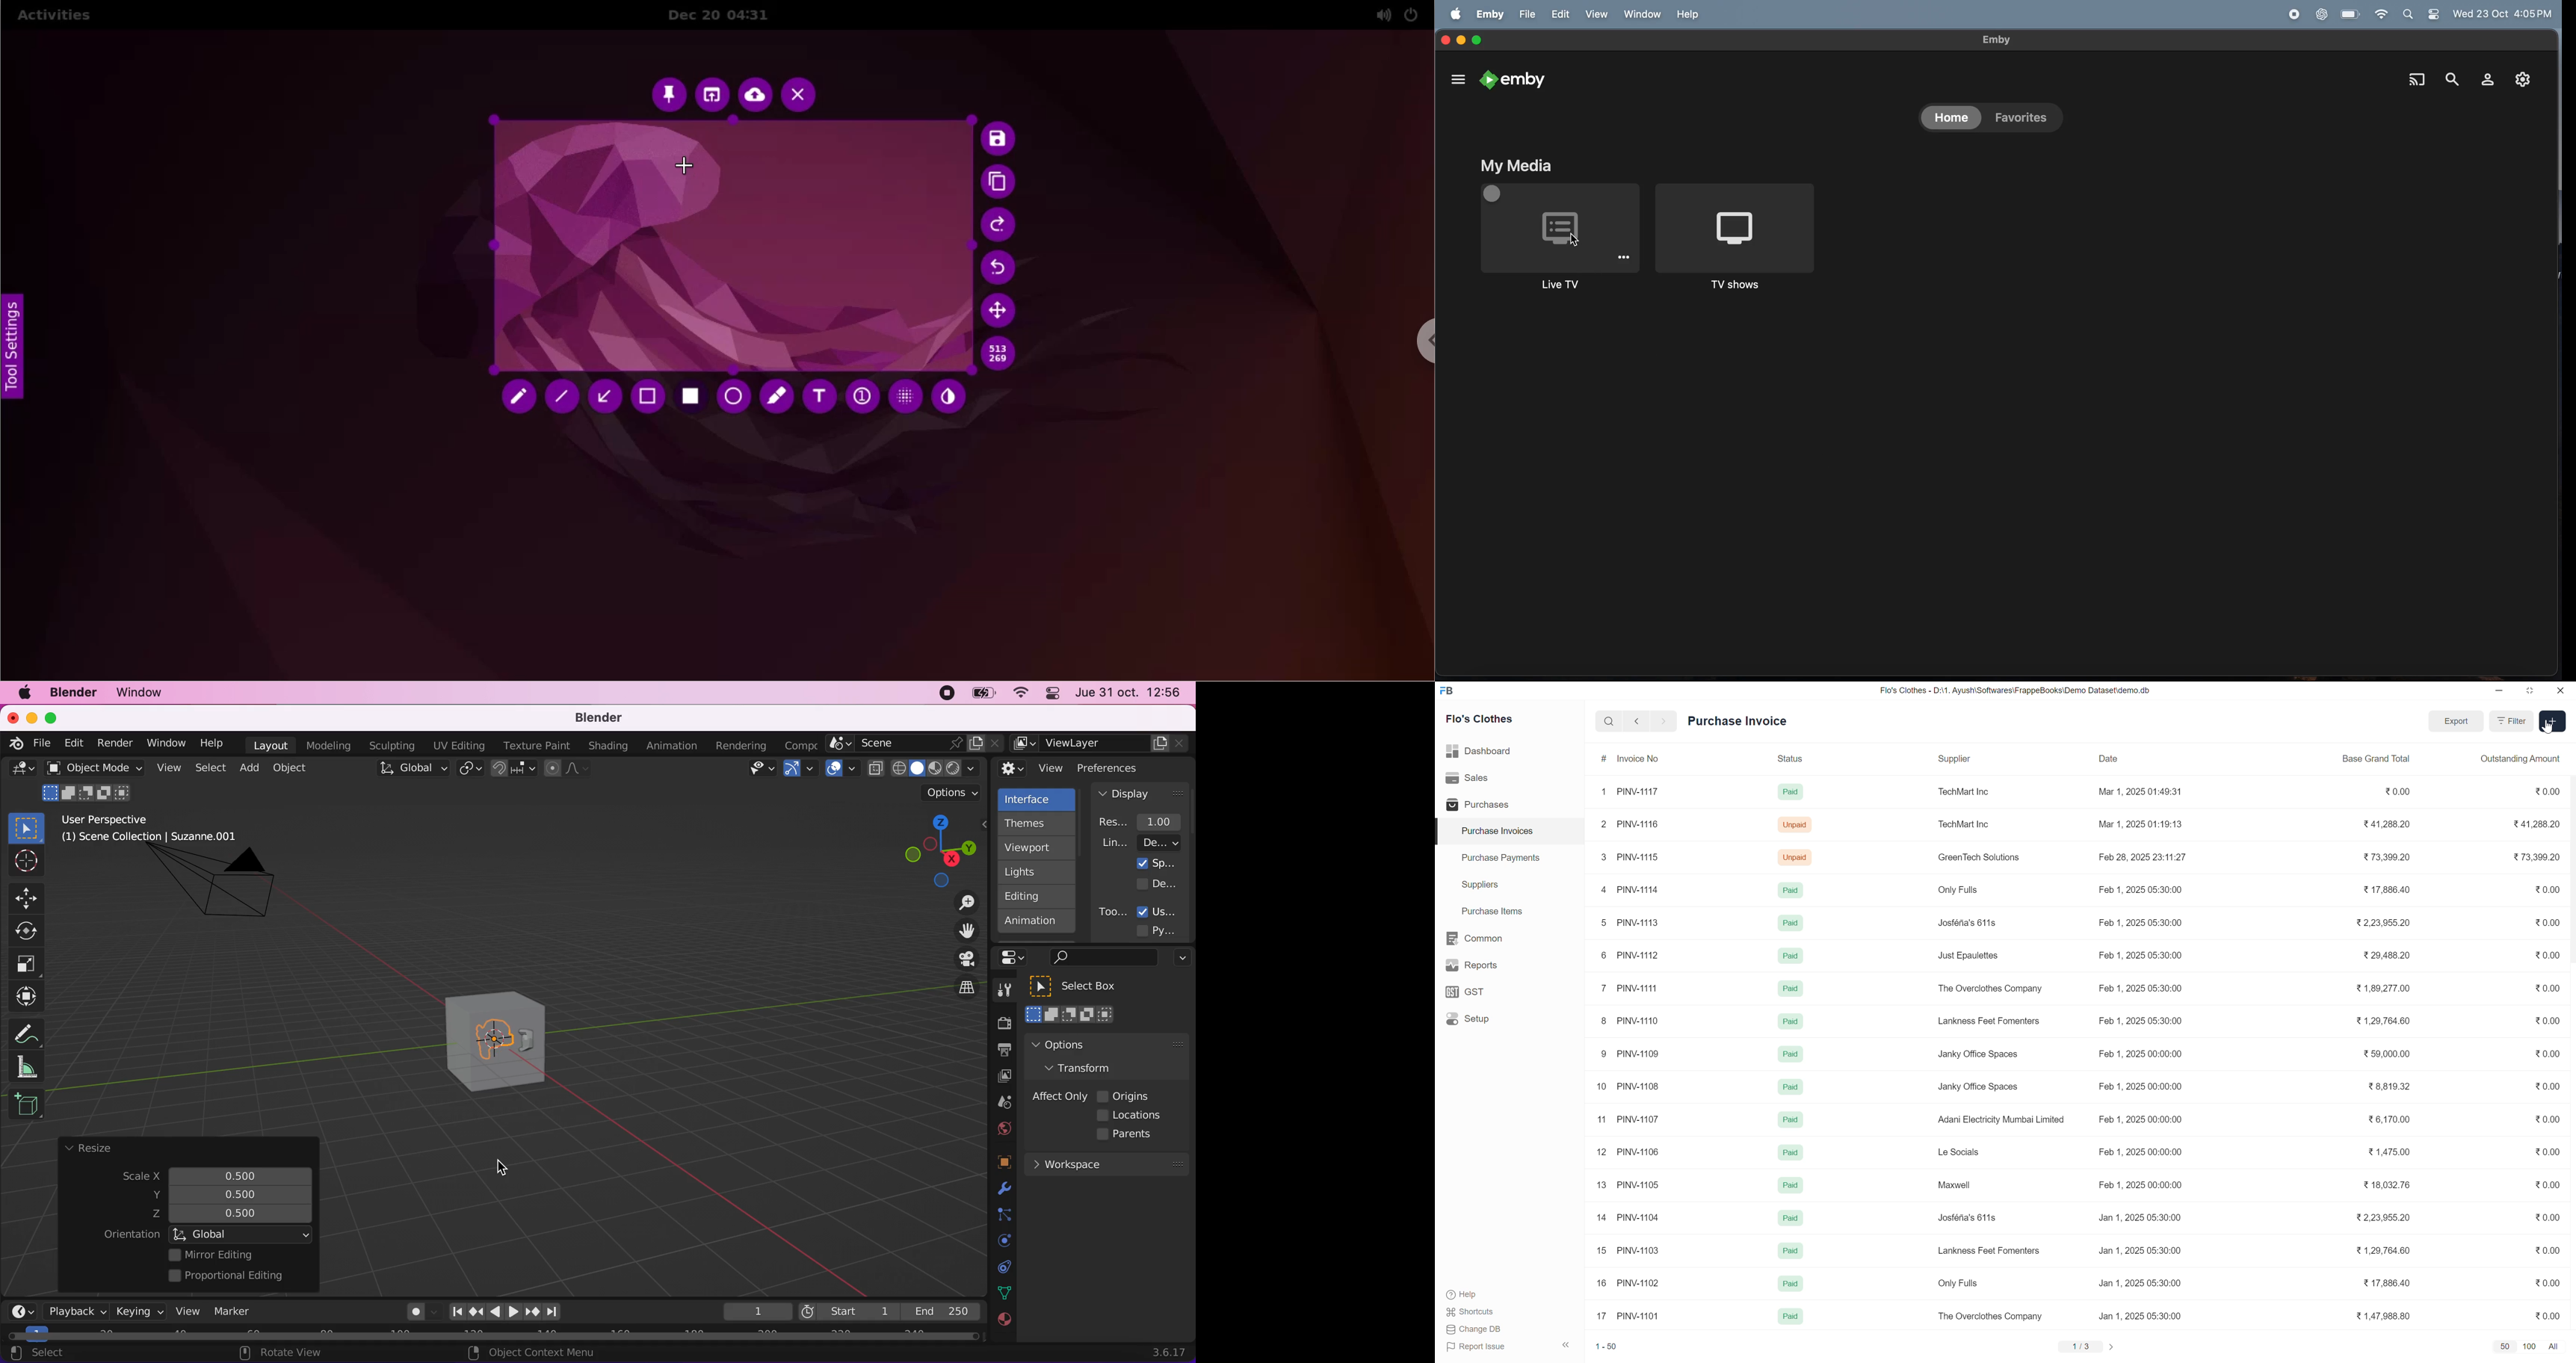 The height and width of the screenshot is (1372, 2576). Describe the element at coordinates (1628, 1315) in the screenshot. I see `17 PINV-1101` at that location.